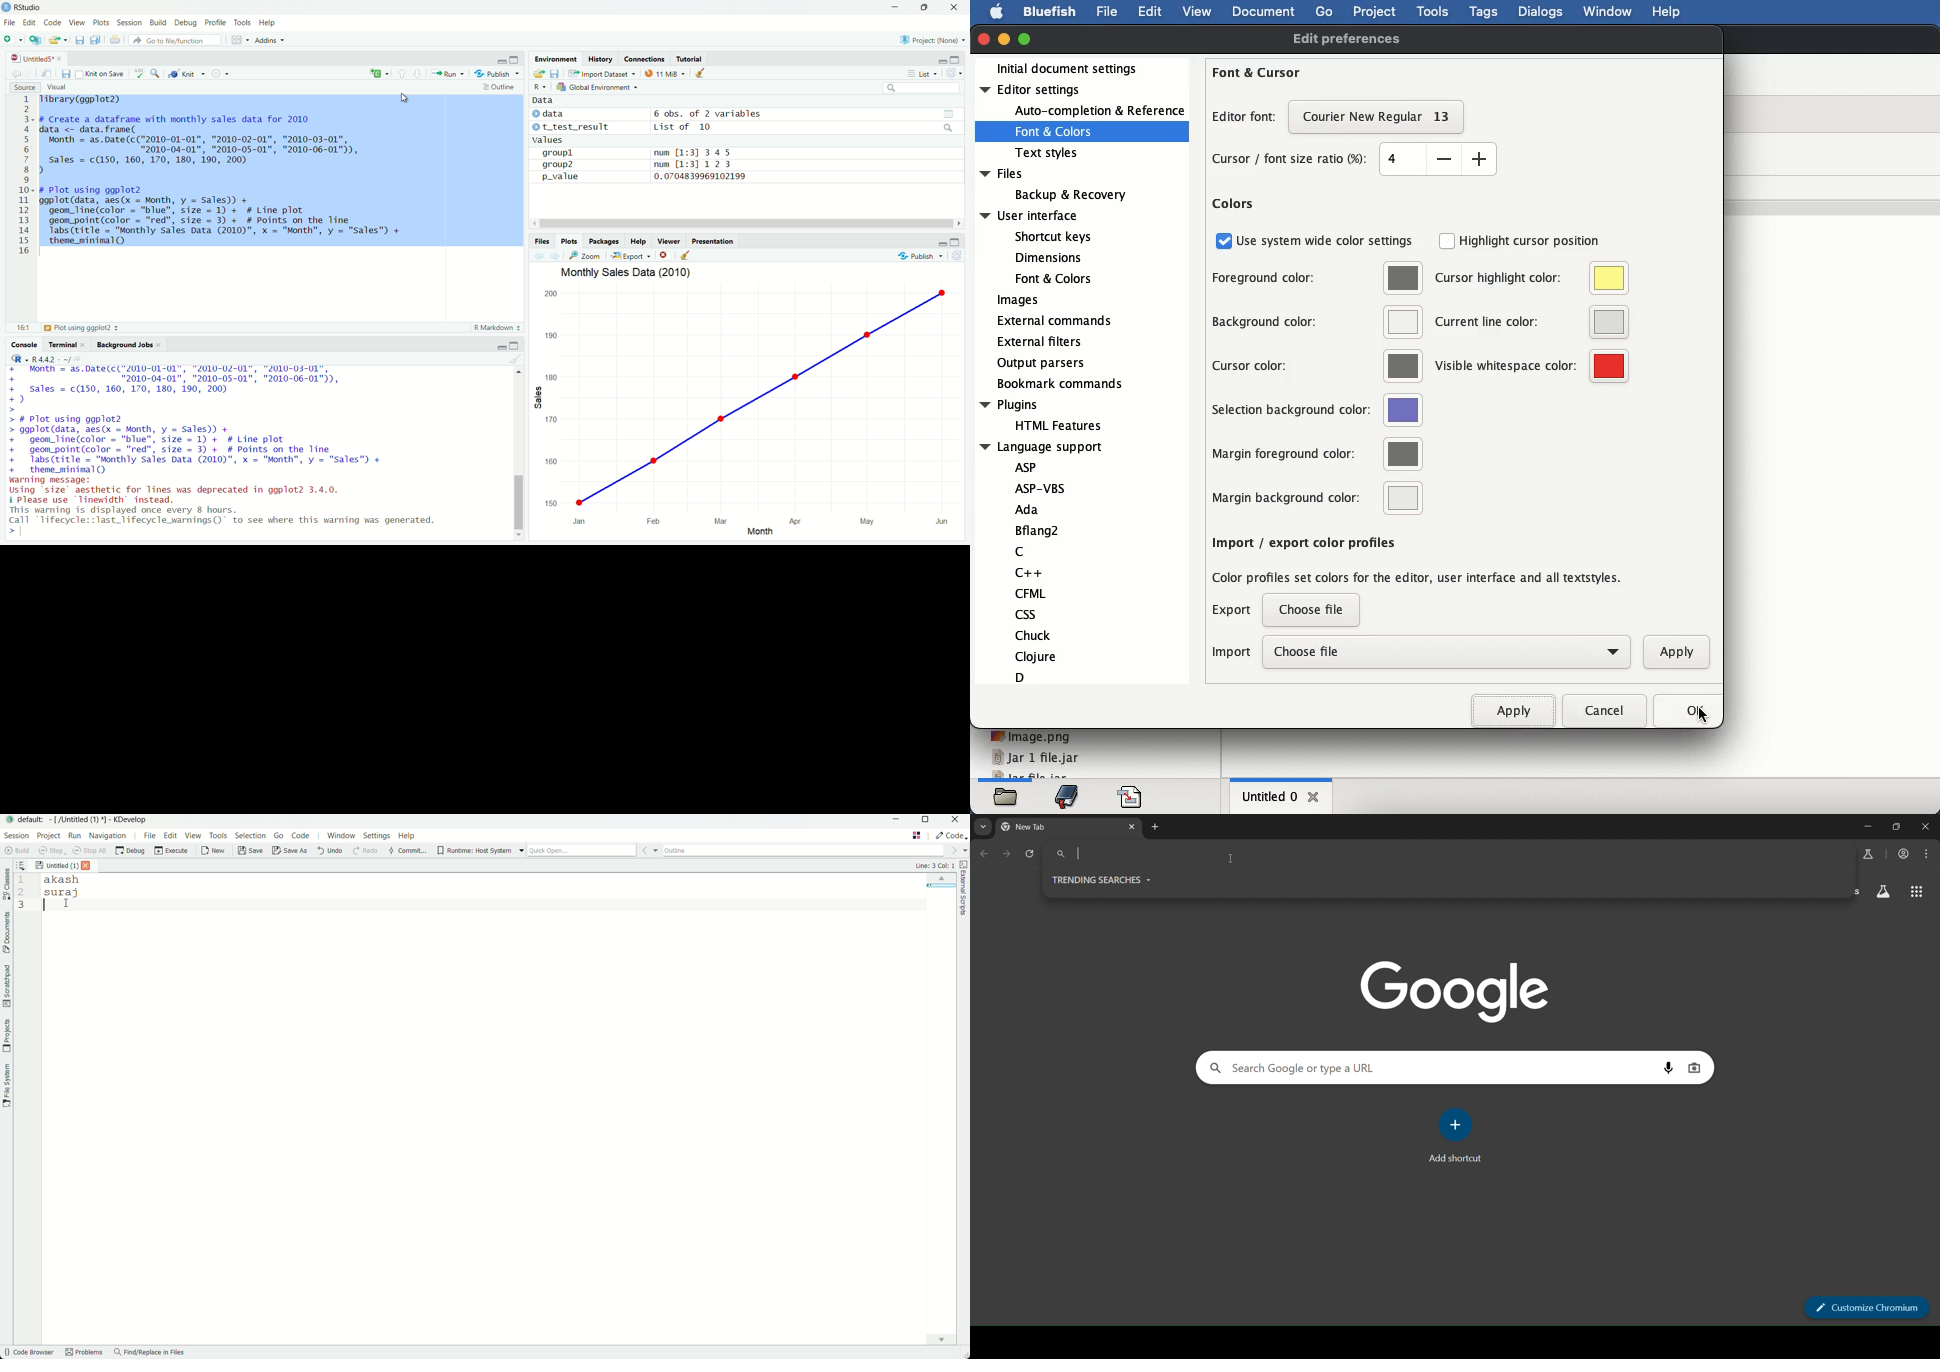 The width and height of the screenshot is (1960, 1372). I want to click on @R -R442- ~/, so click(42, 360).